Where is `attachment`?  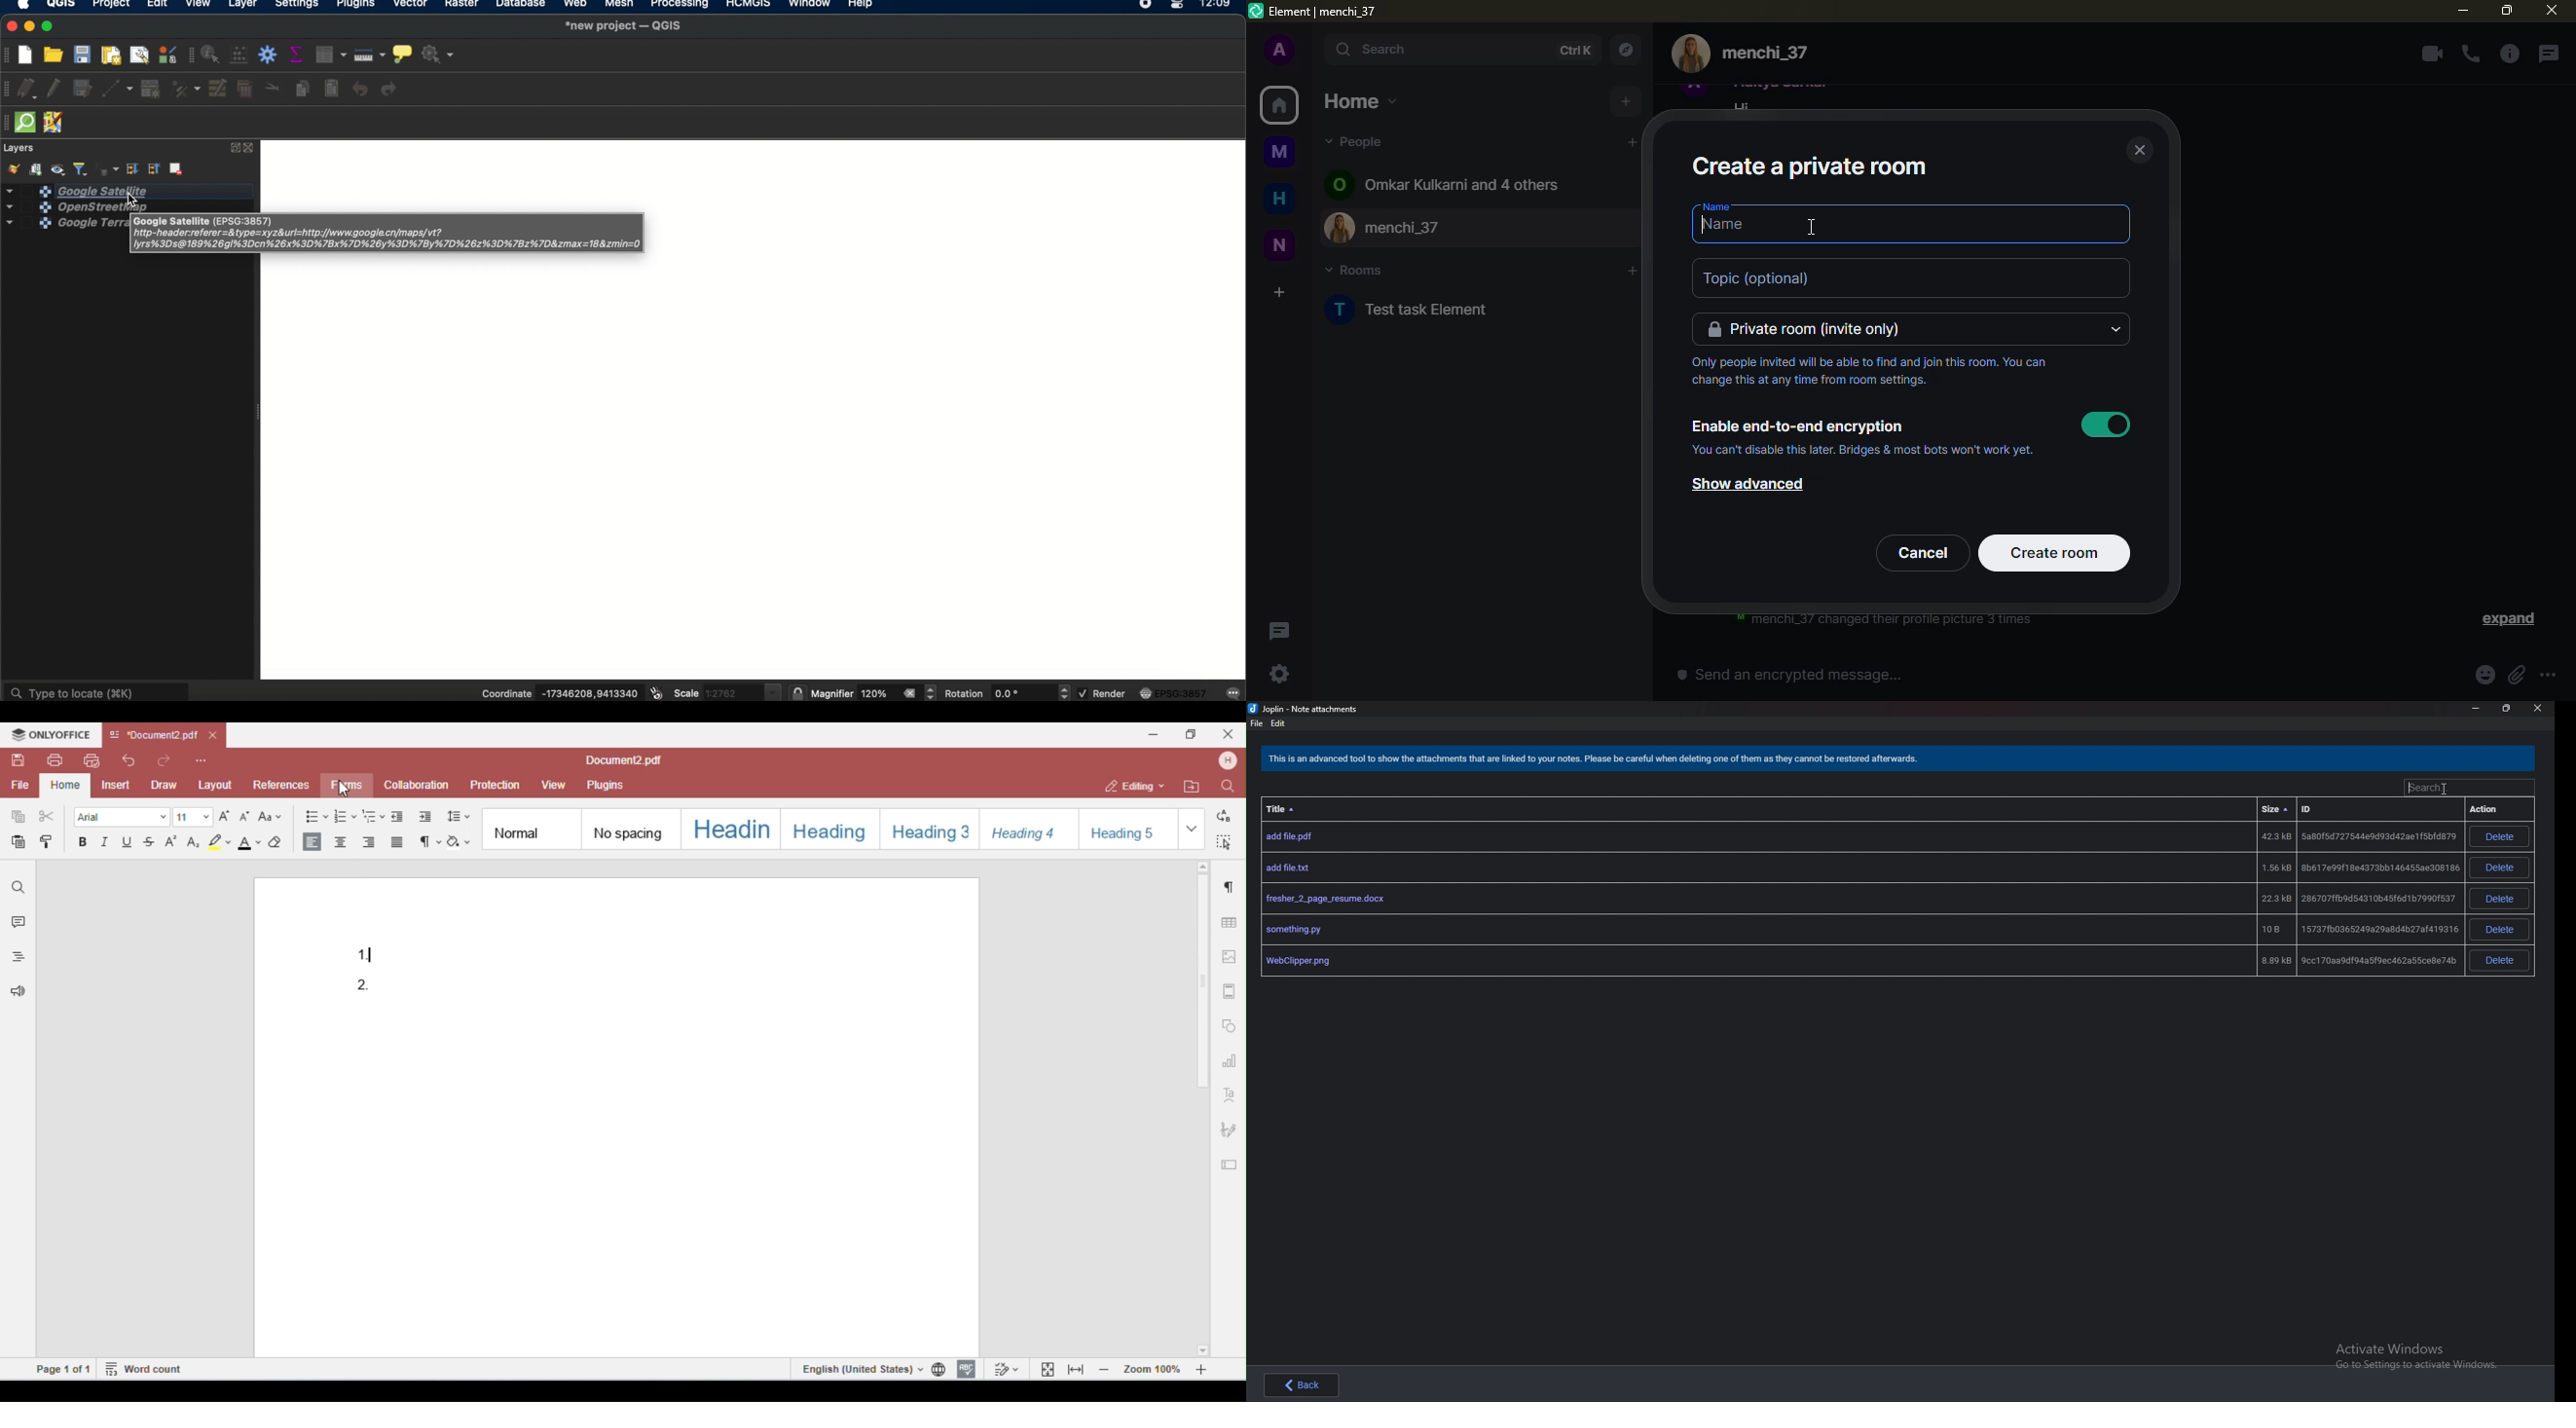 attachment is located at coordinates (1860, 837).